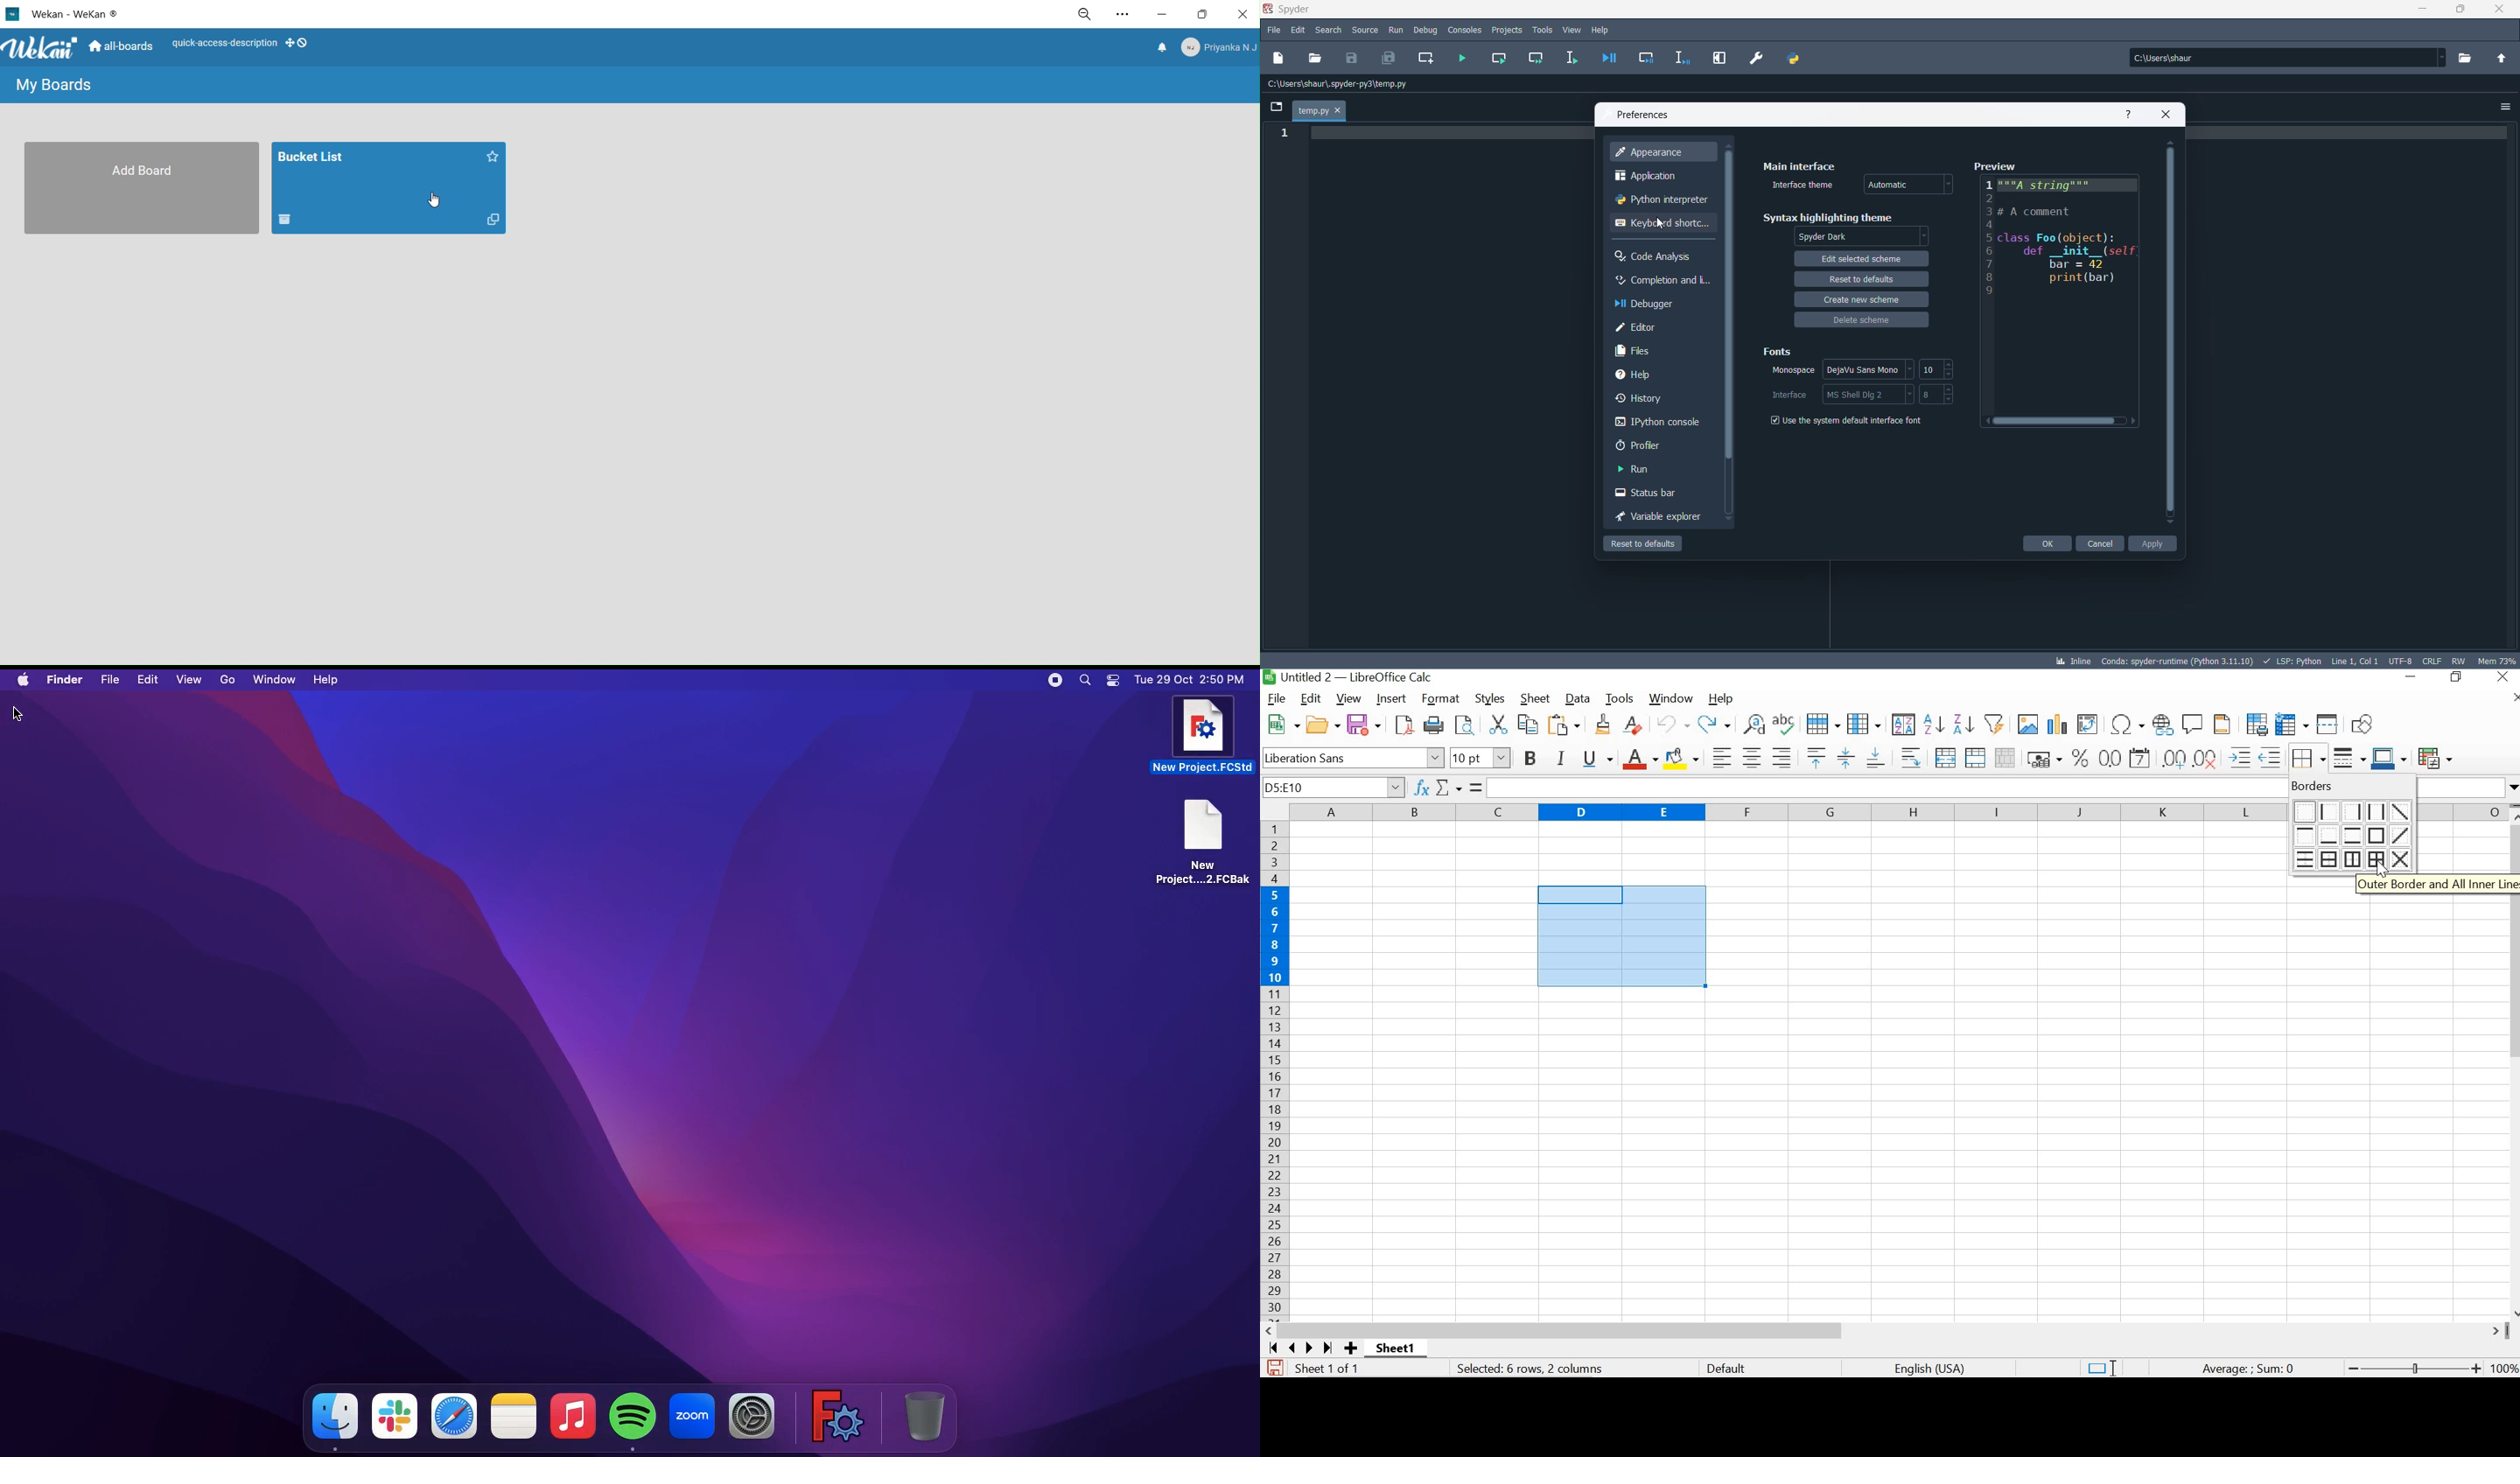 This screenshot has height=1484, width=2520. Describe the element at coordinates (1930, 370) in the screenshot. I see `fonts size ` at that location.